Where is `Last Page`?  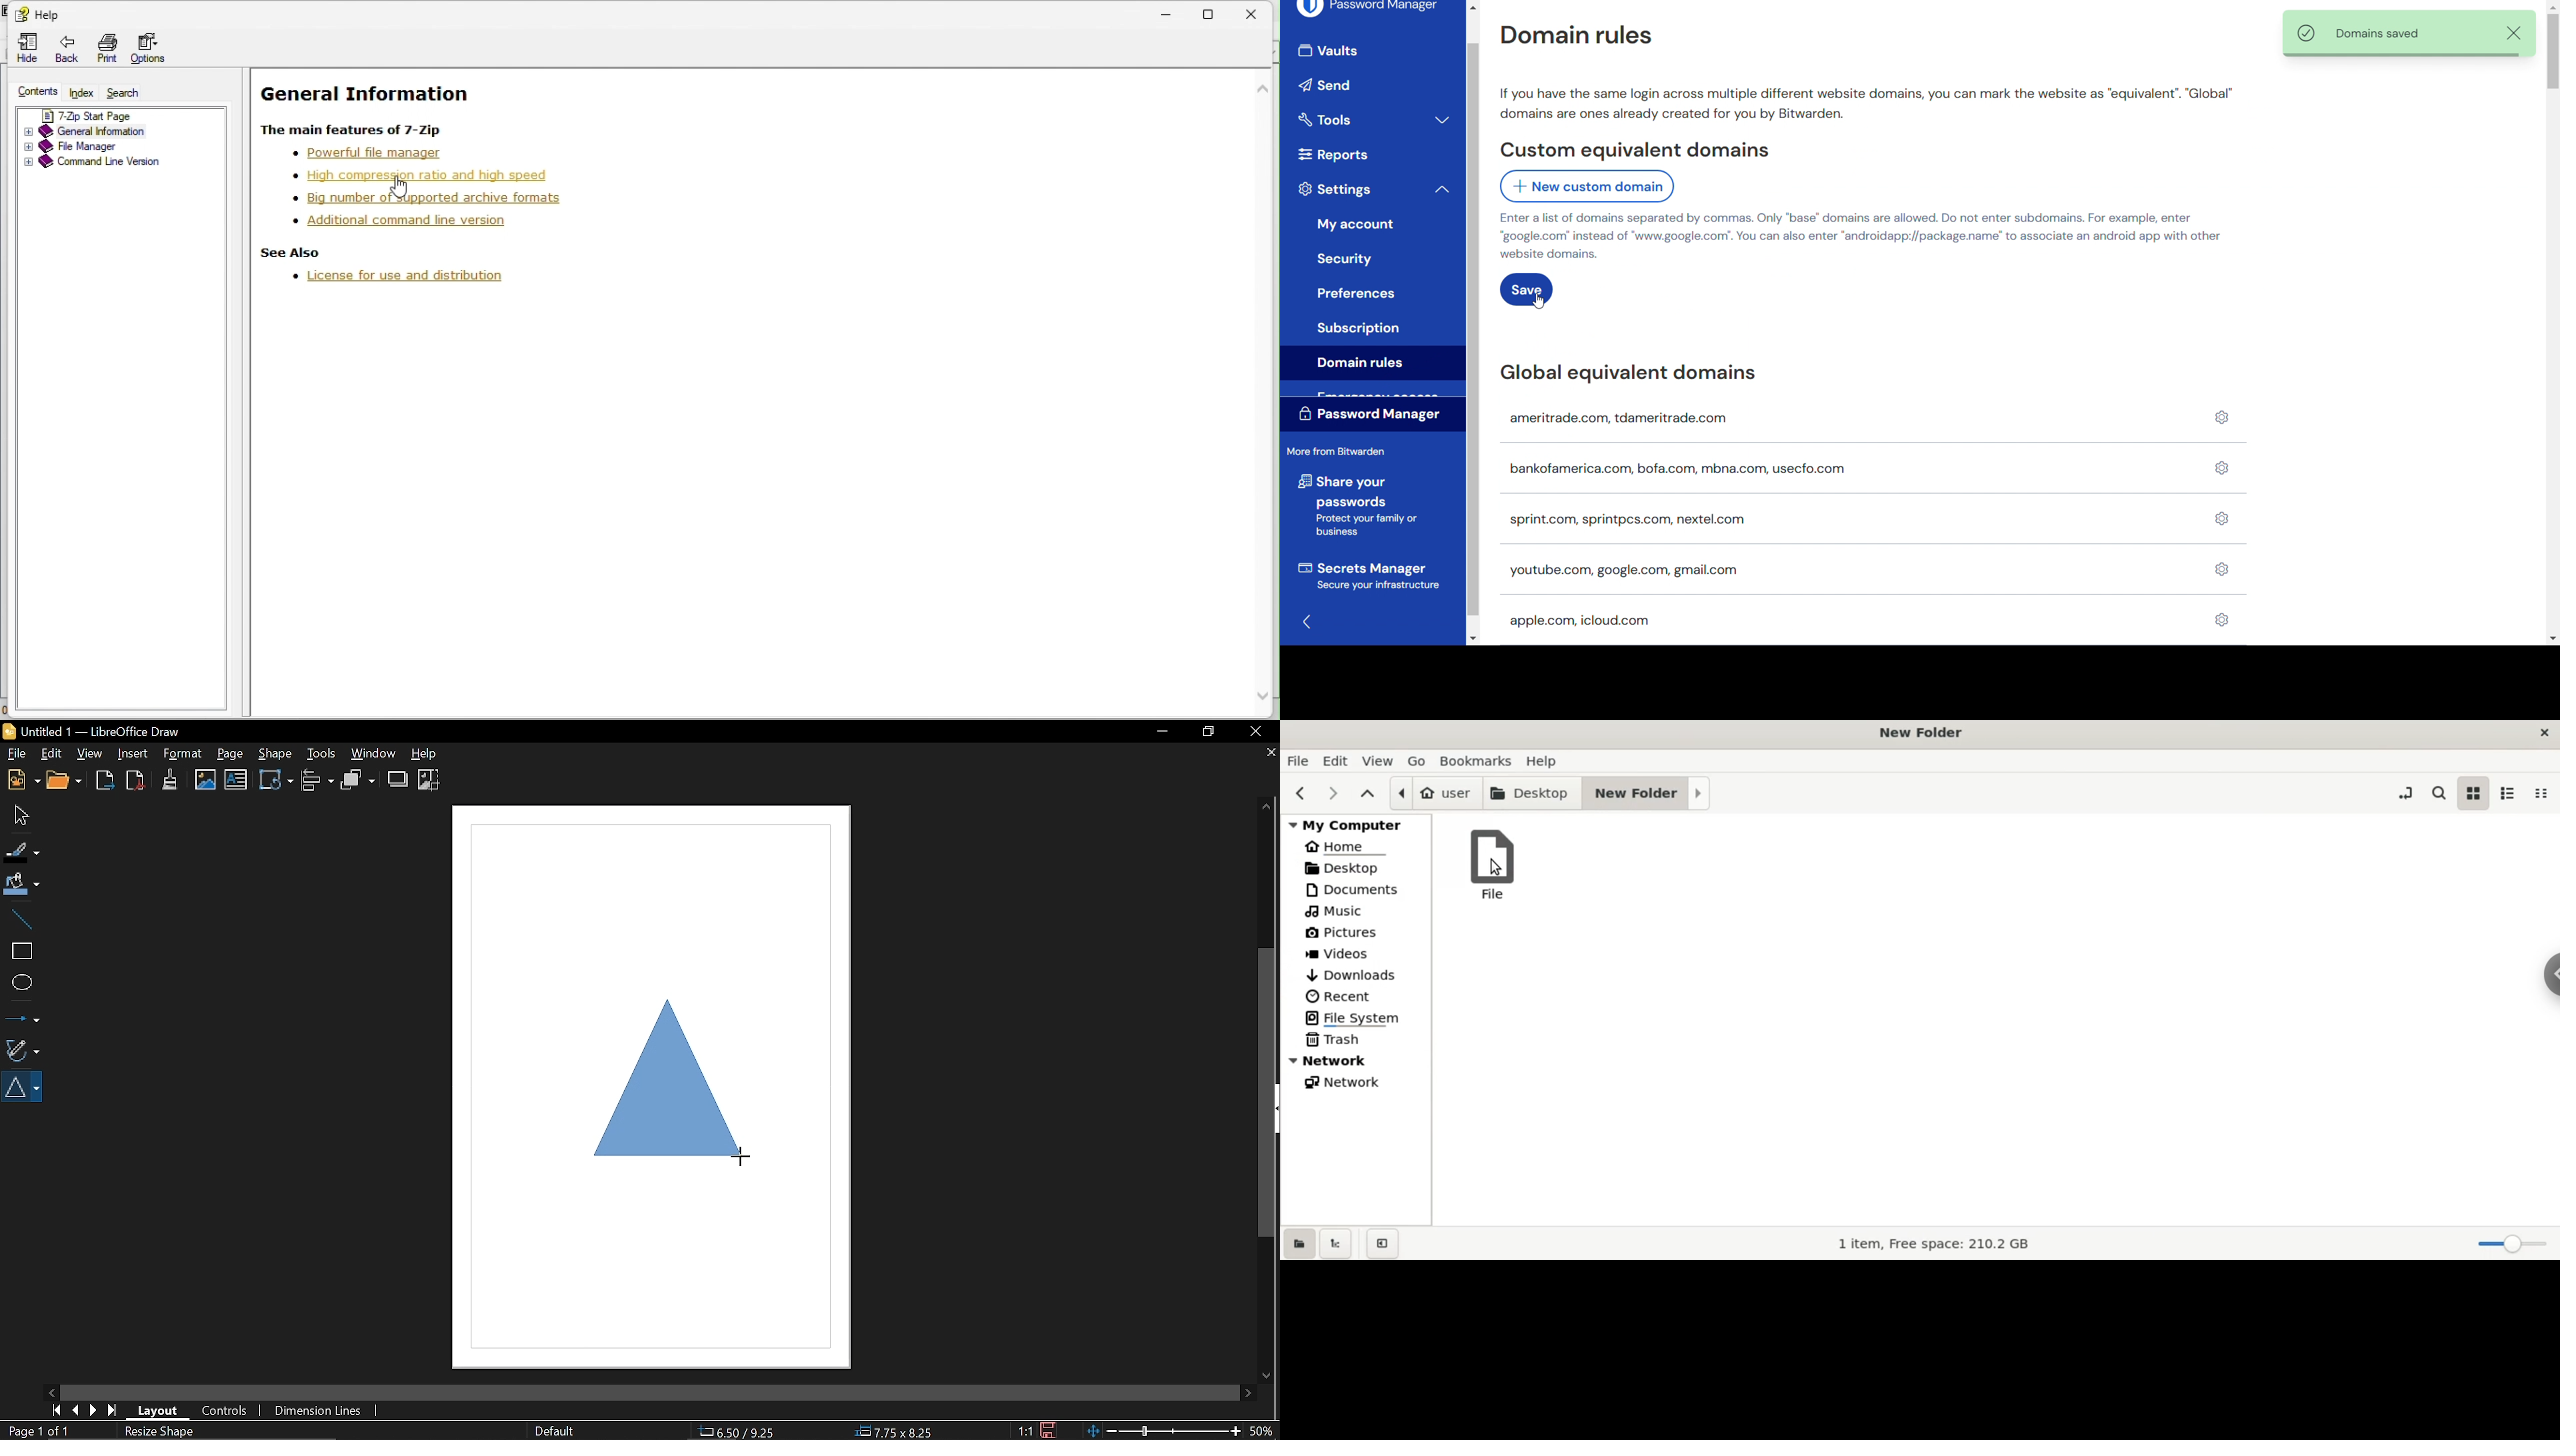
Last Page is located at coordinates (113, 1411).